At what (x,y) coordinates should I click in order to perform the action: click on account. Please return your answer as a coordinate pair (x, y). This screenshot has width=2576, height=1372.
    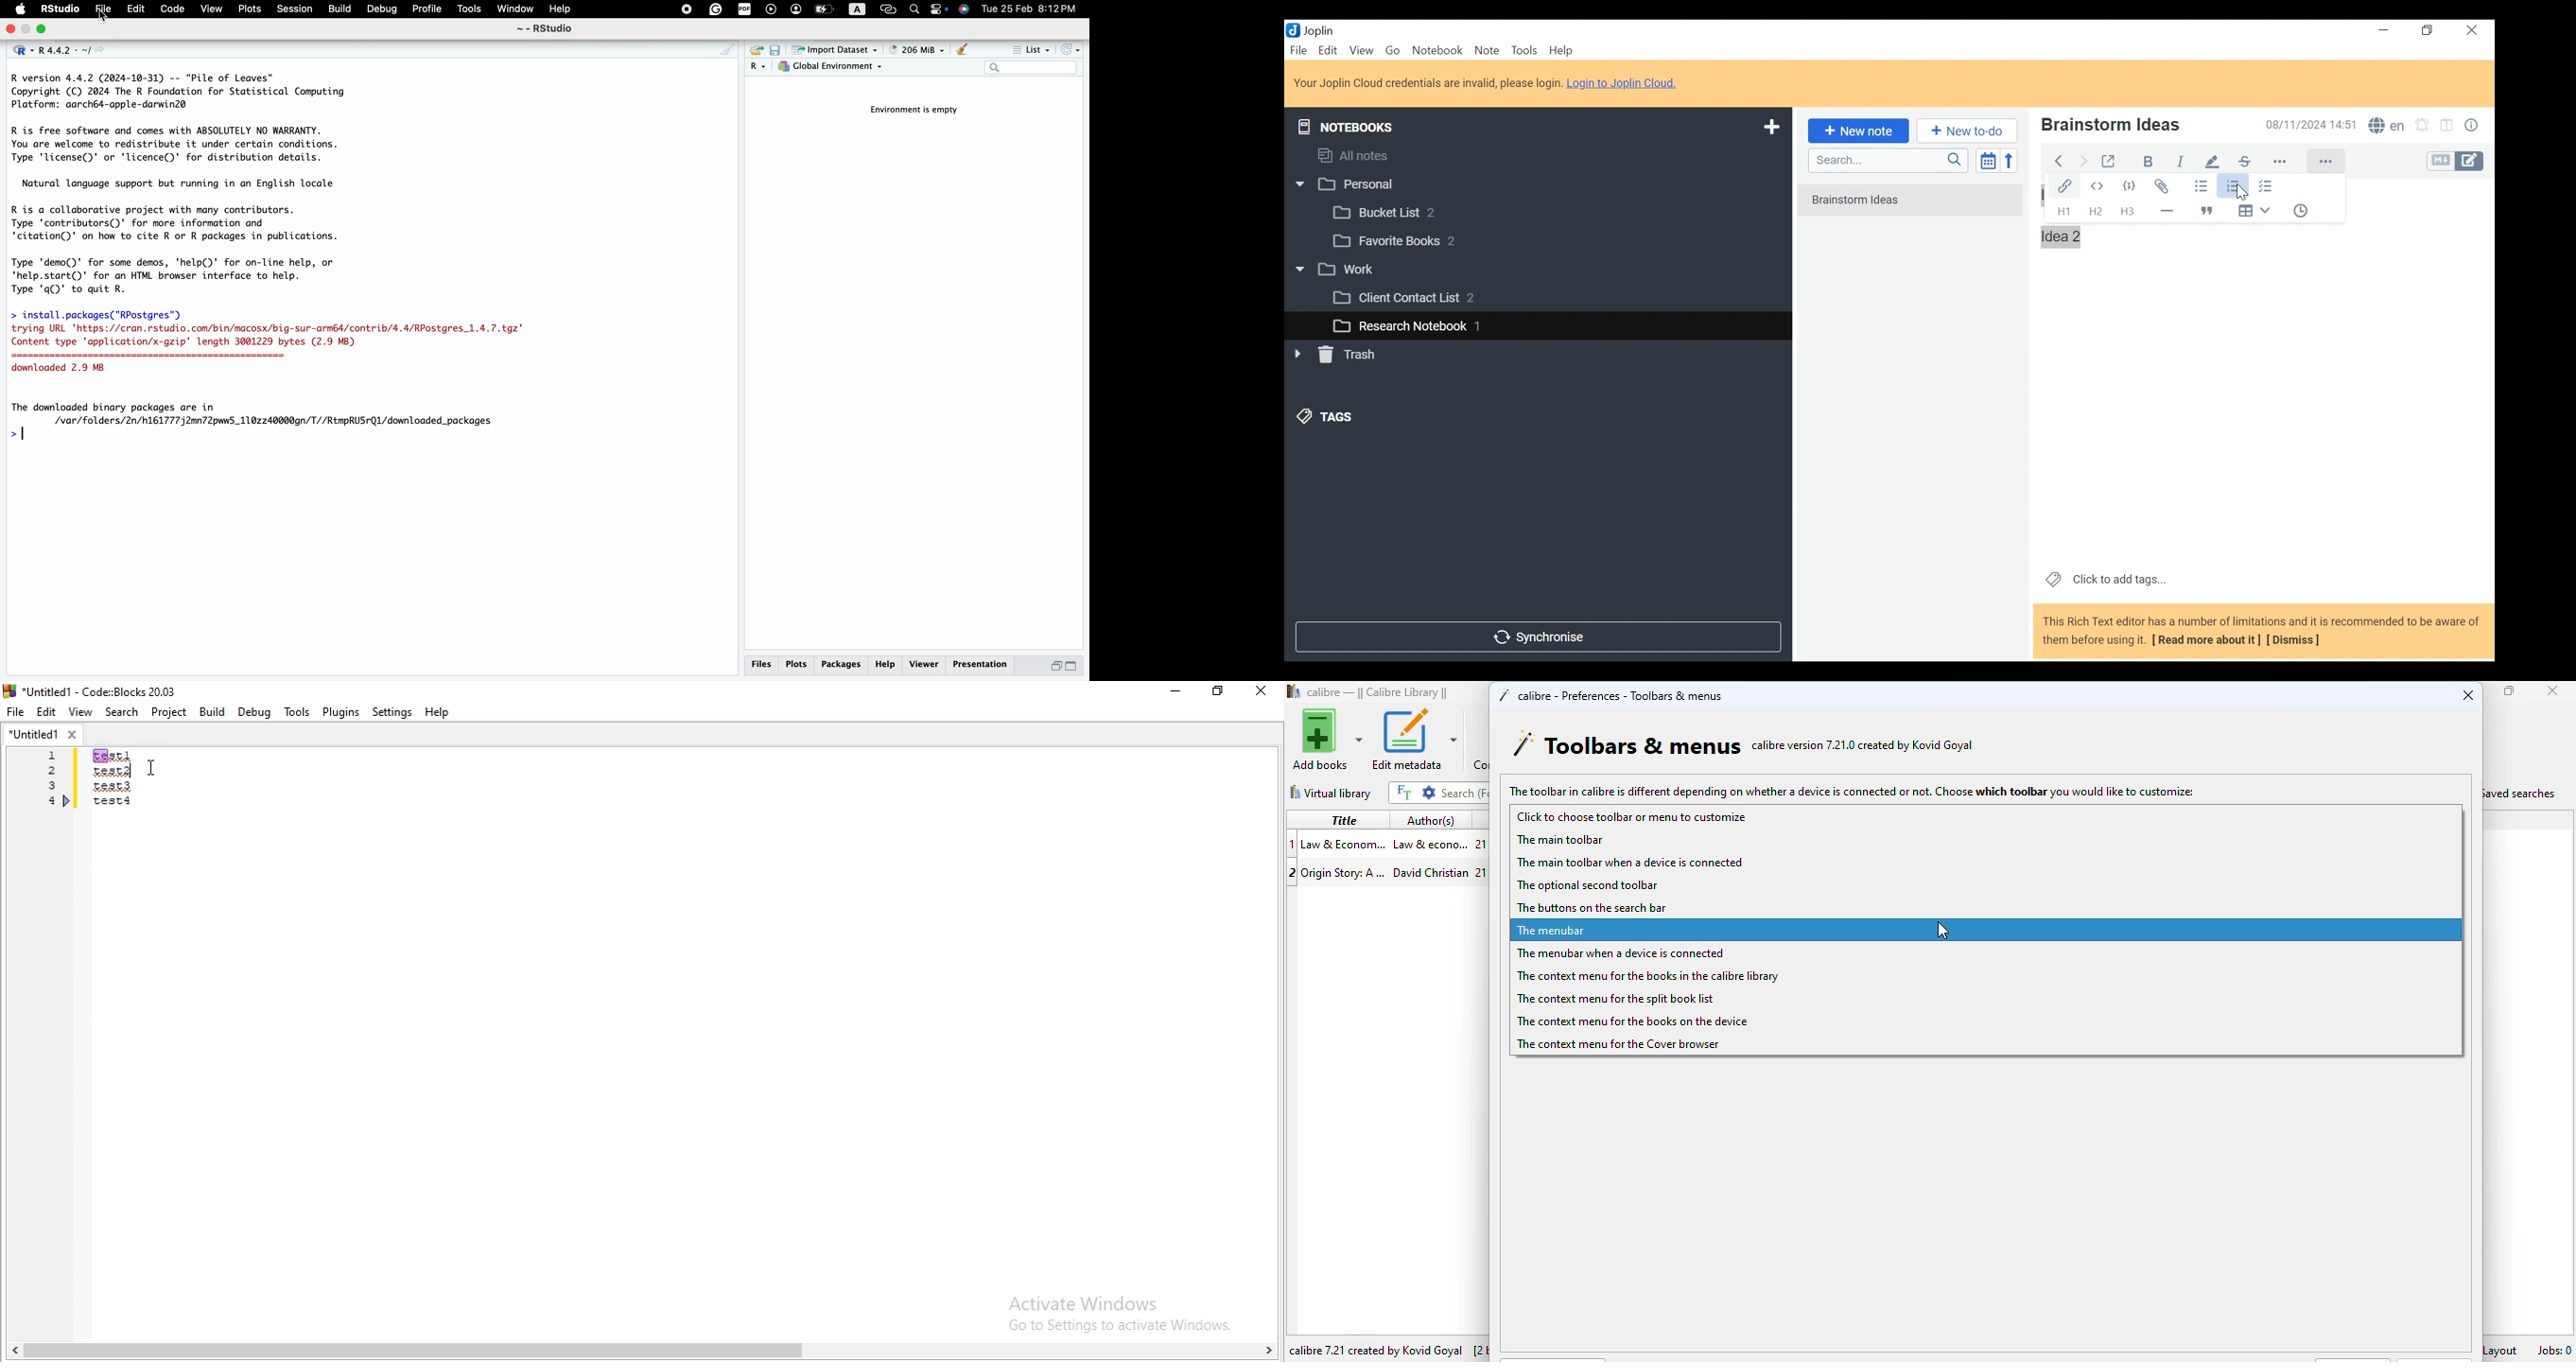
    Looking at the image, I should click on (795, 10).